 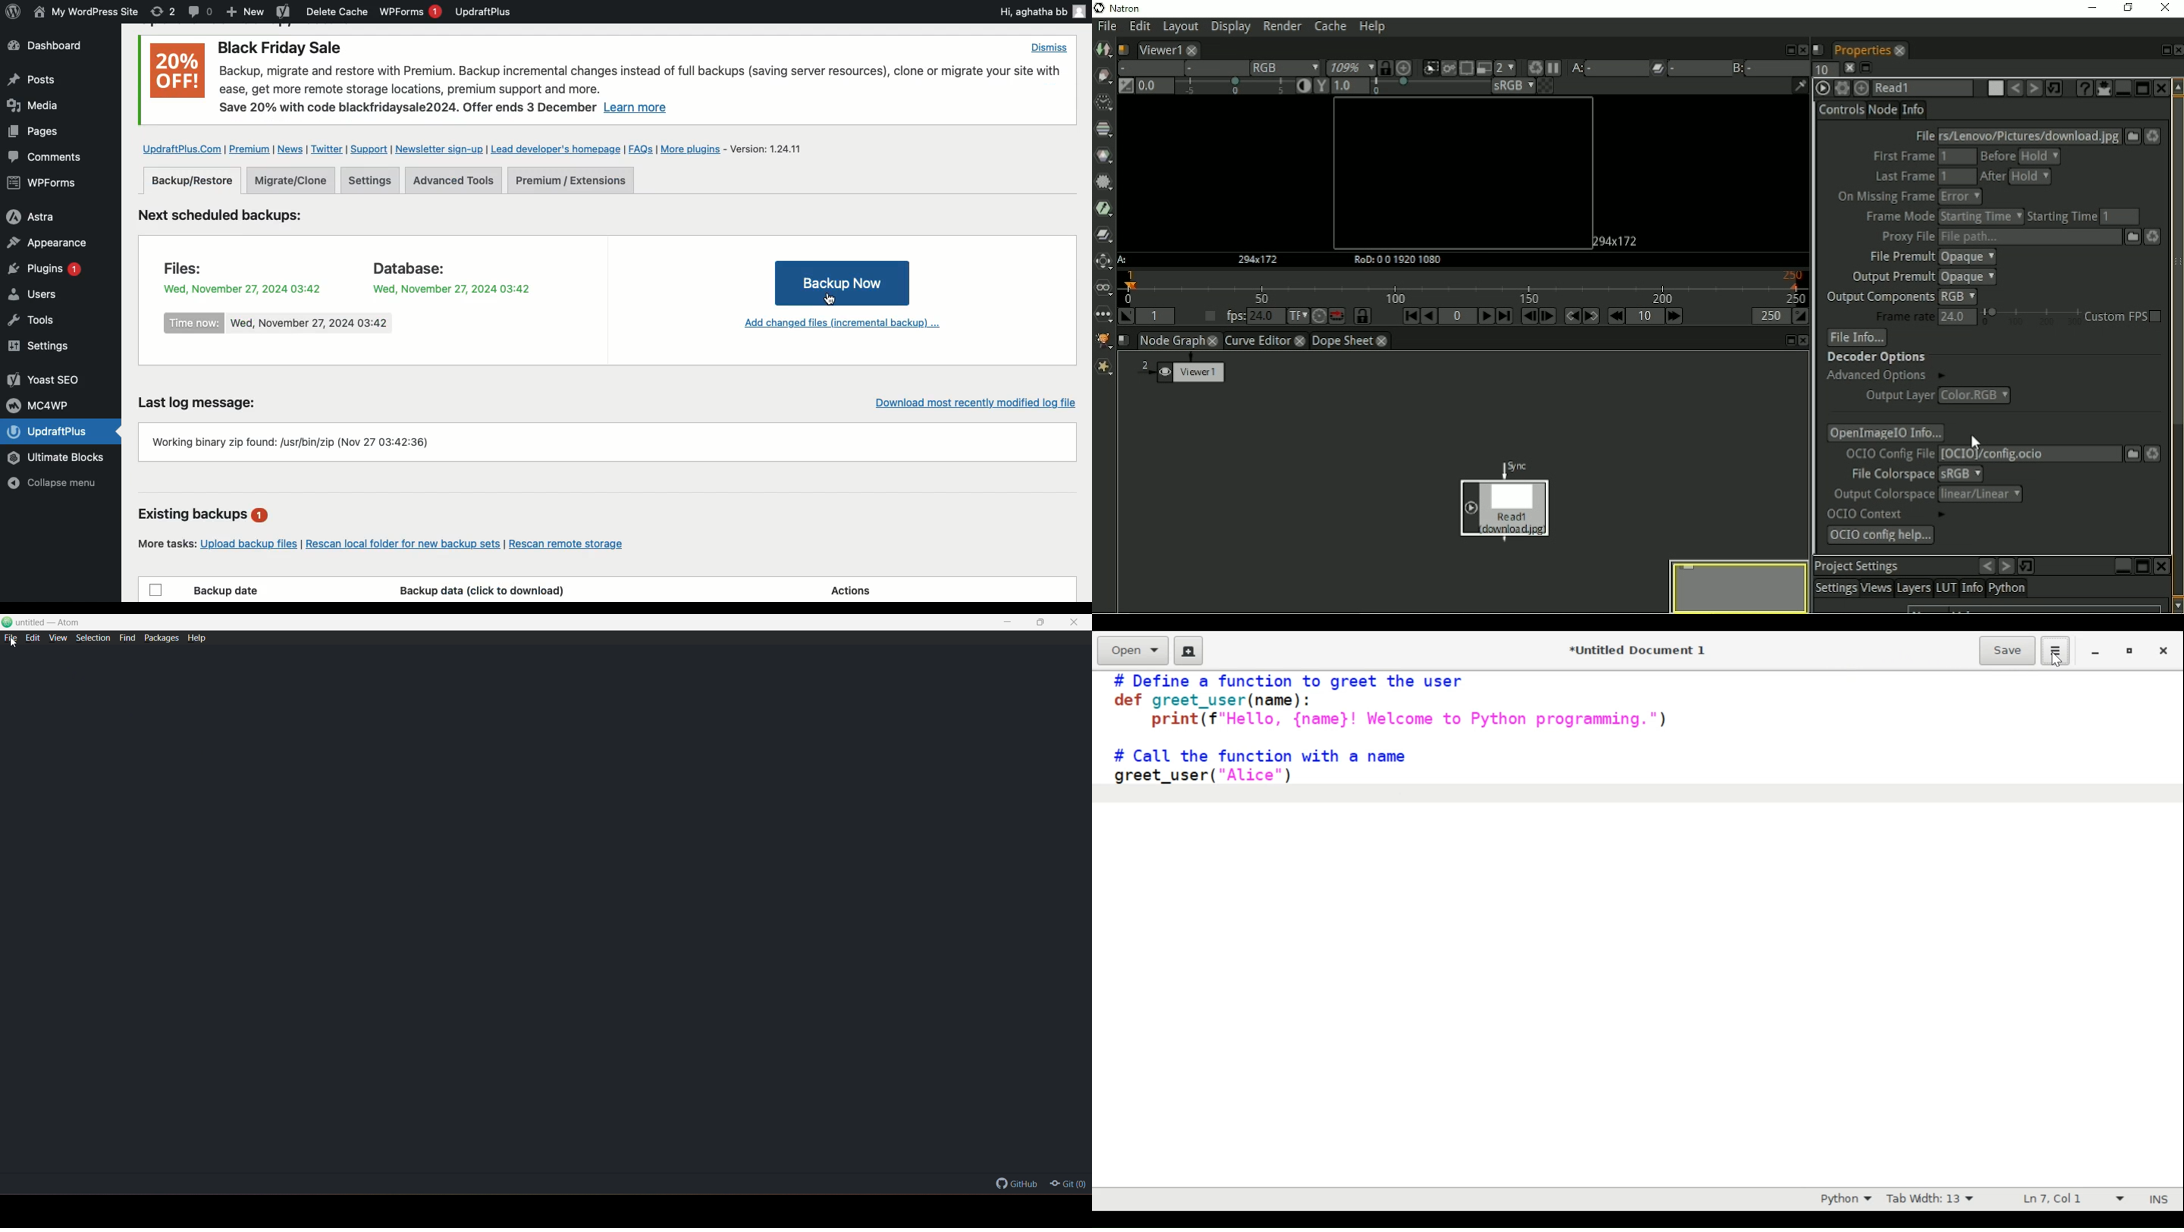 I want to click on Settings, so click(x=43, y=347).